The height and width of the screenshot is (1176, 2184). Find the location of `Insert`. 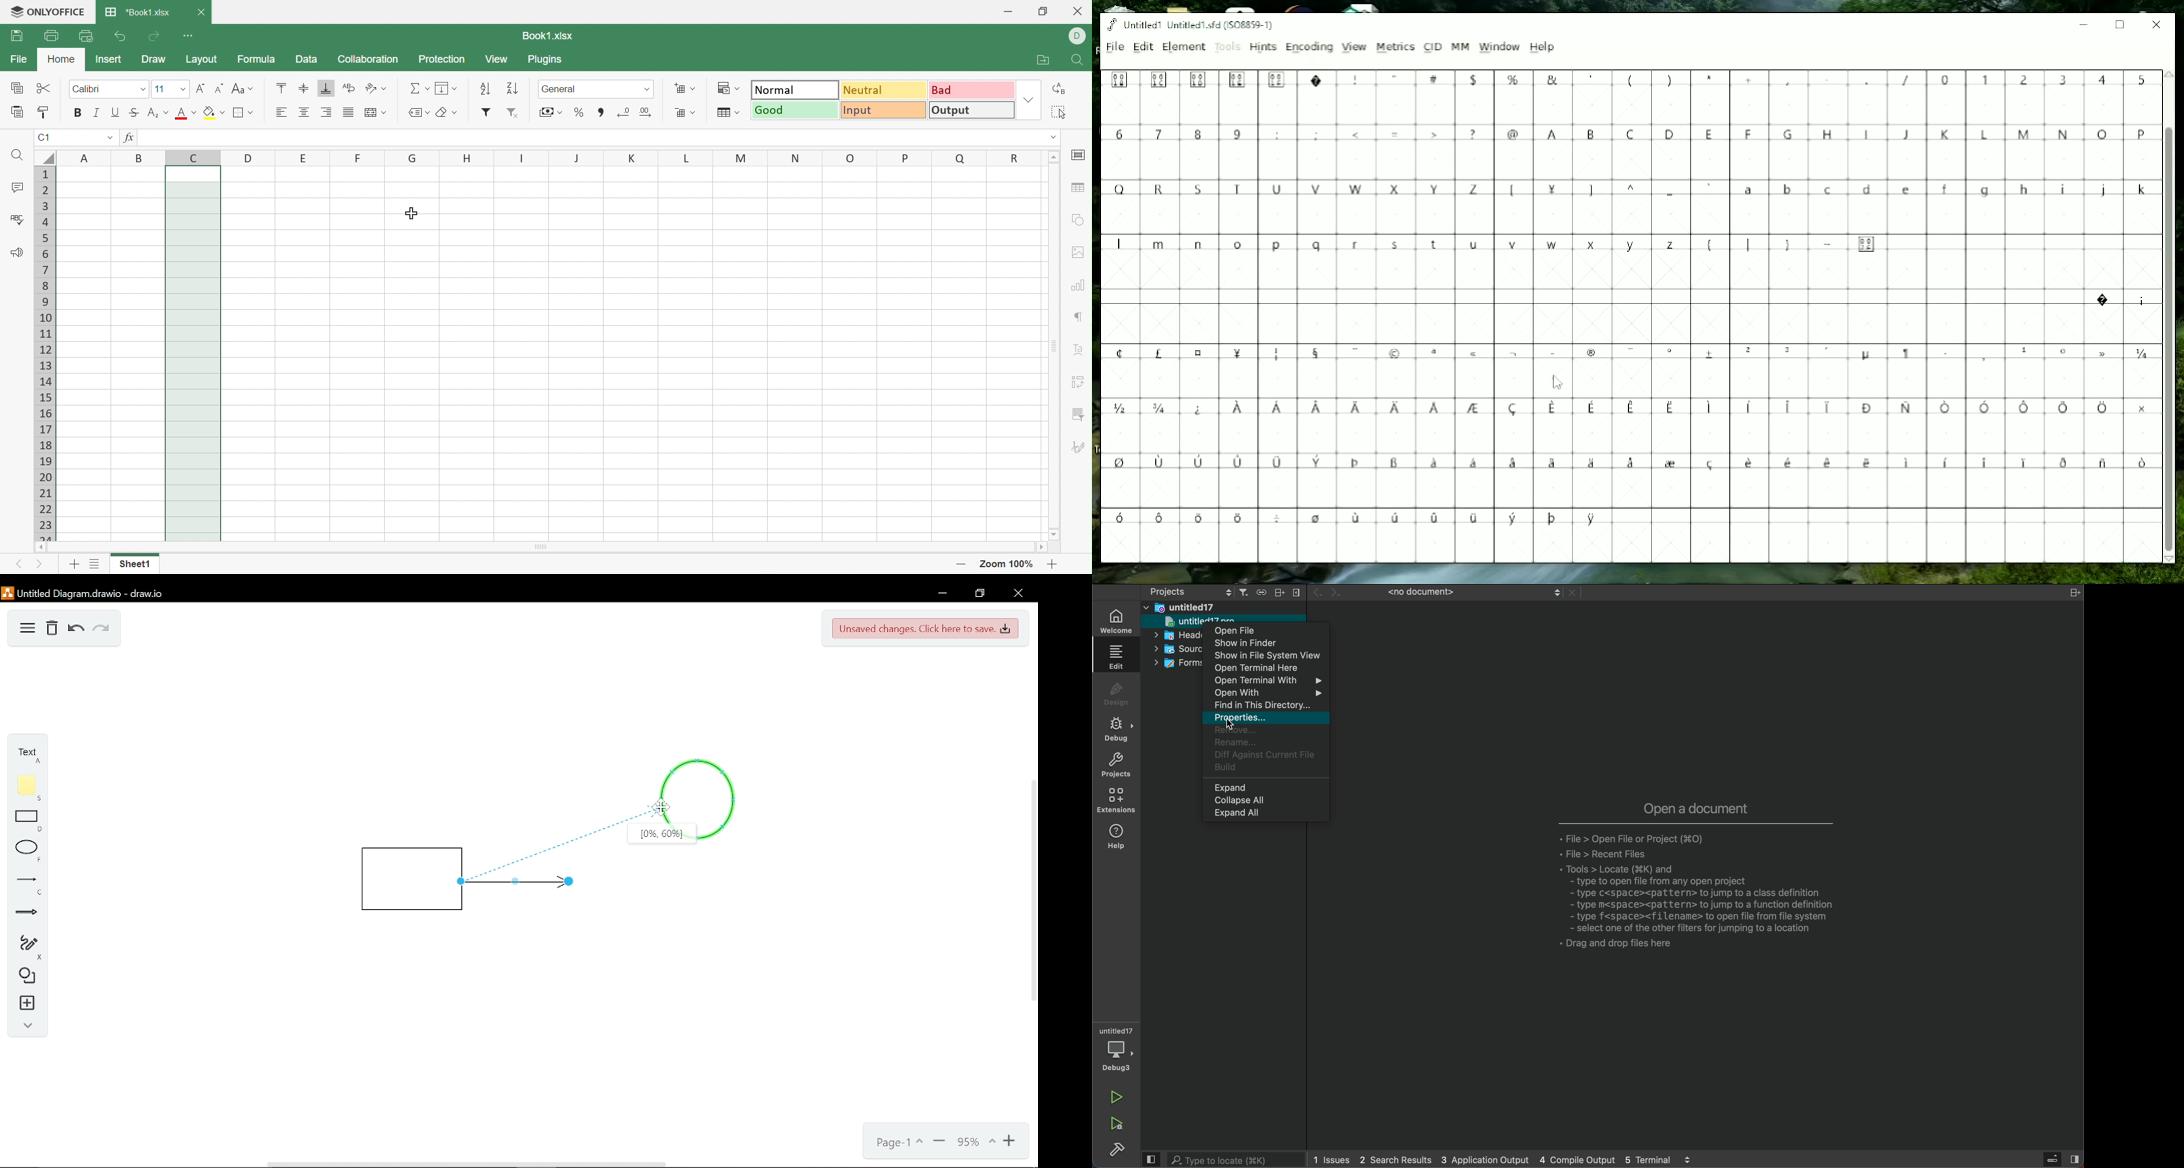

Insert is located at coordinates (113, 58).